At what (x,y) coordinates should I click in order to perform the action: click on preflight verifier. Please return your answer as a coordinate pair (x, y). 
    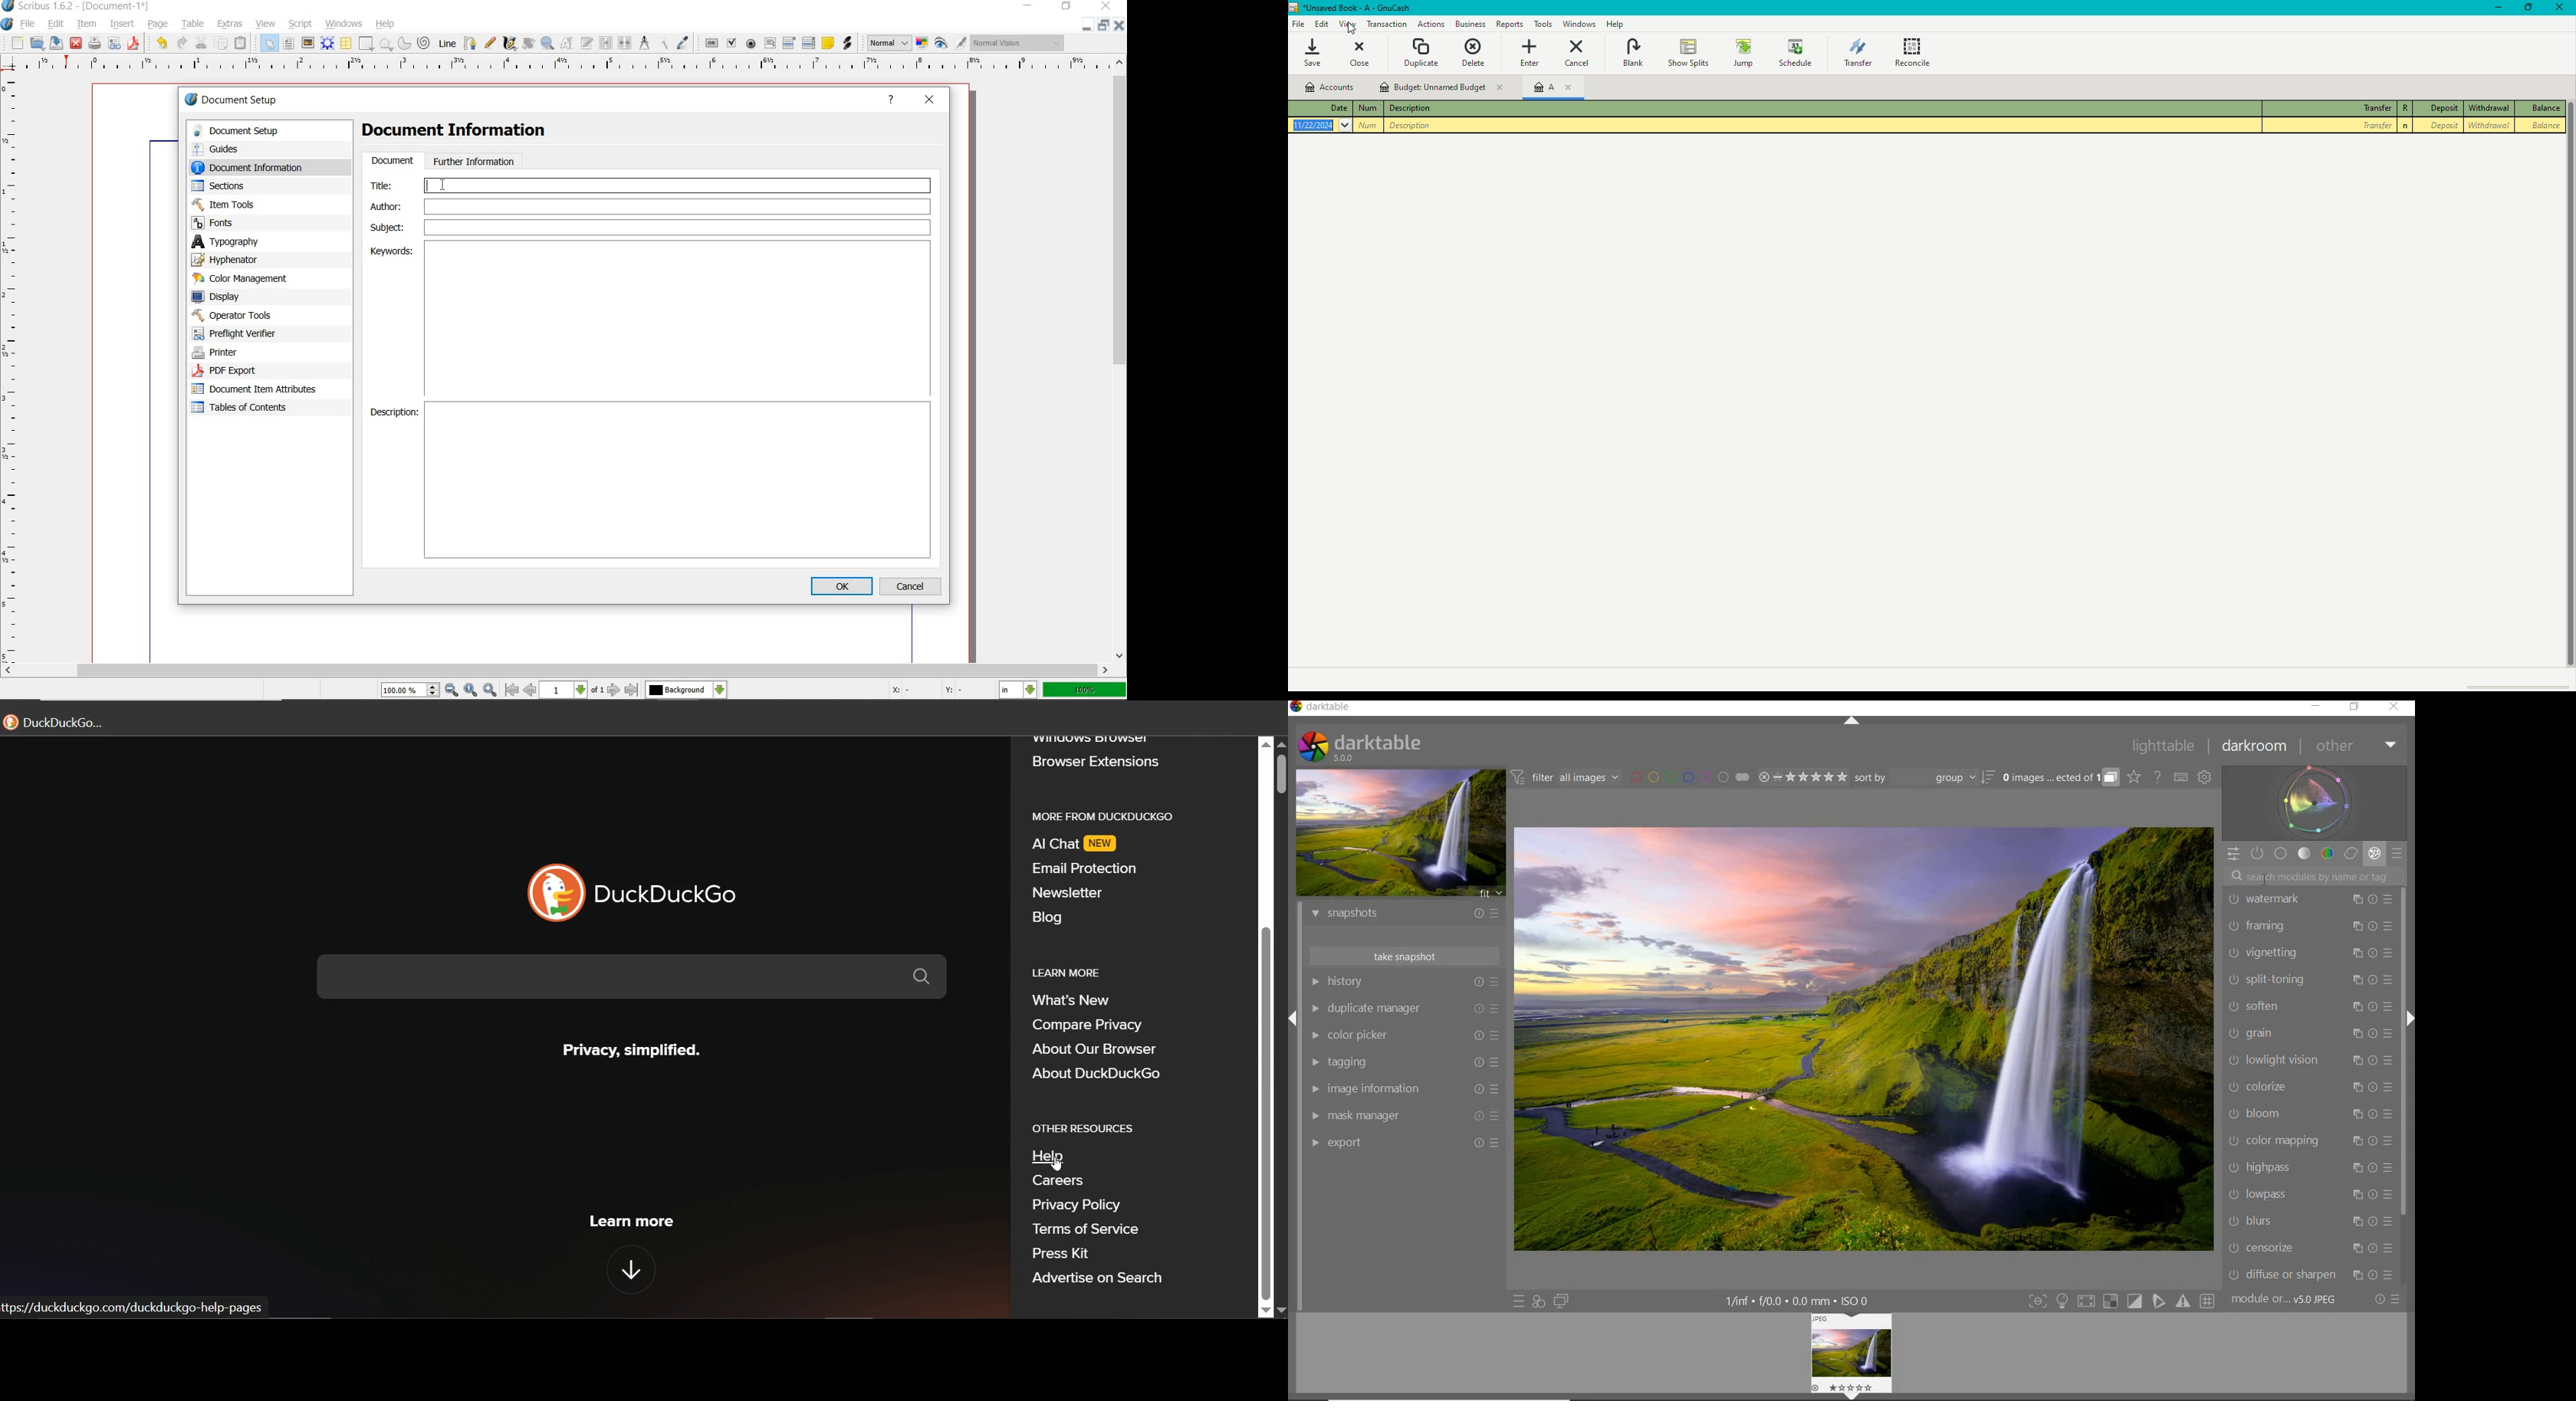
    Looking at the image, I should click on (114, 44).